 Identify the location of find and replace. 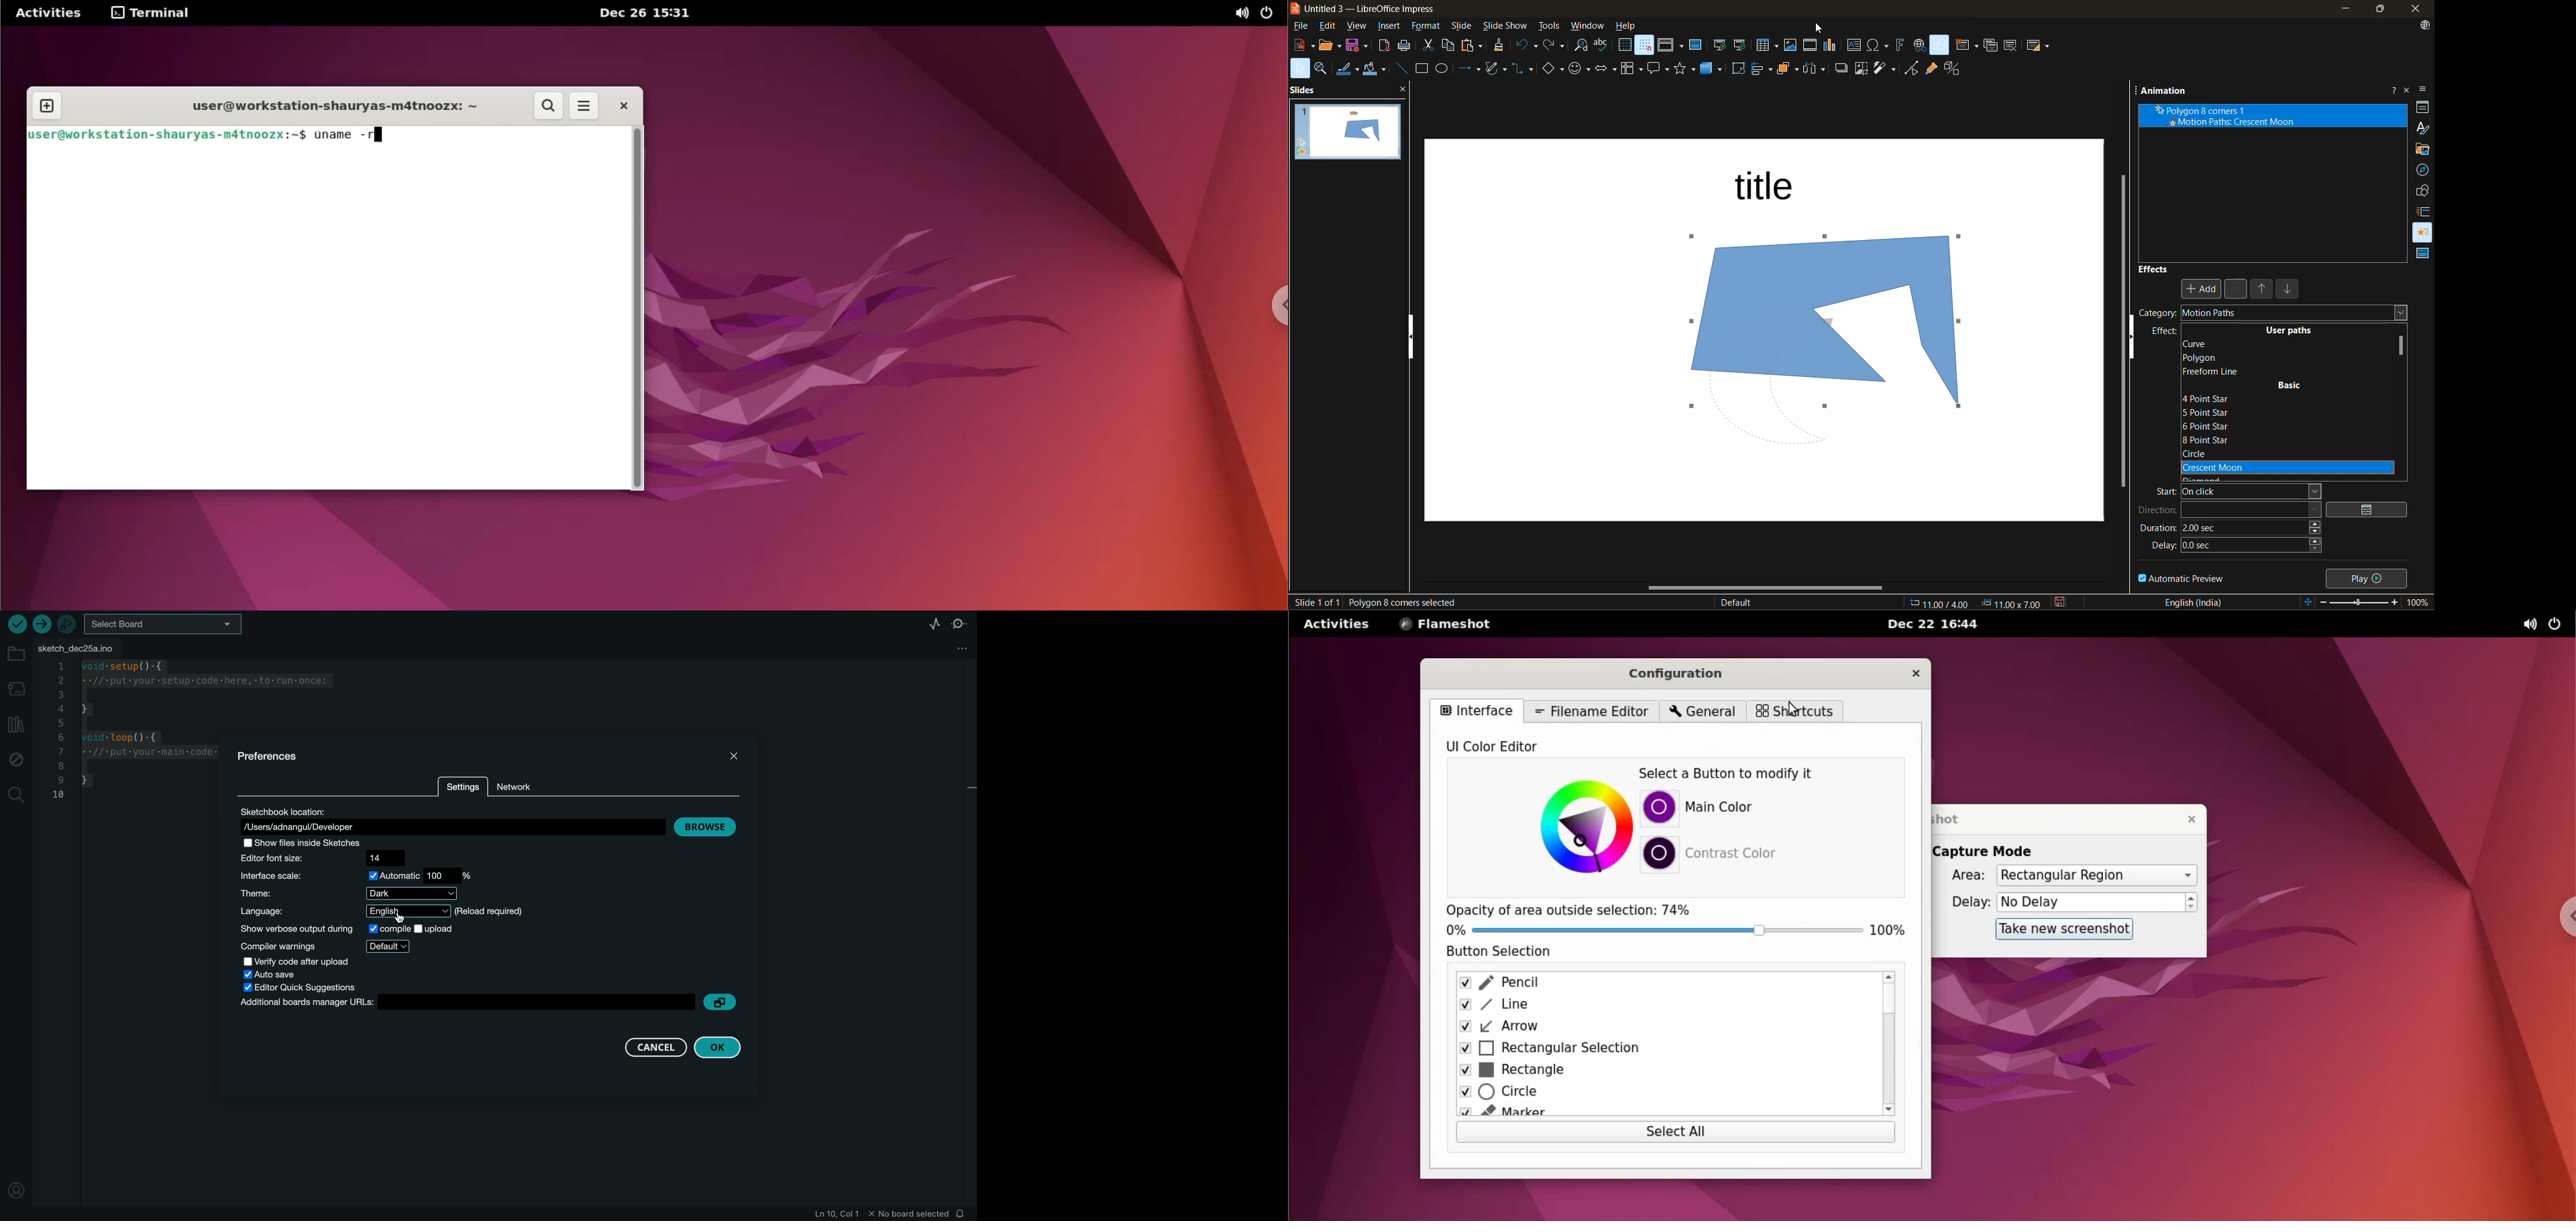
(1581, 46).